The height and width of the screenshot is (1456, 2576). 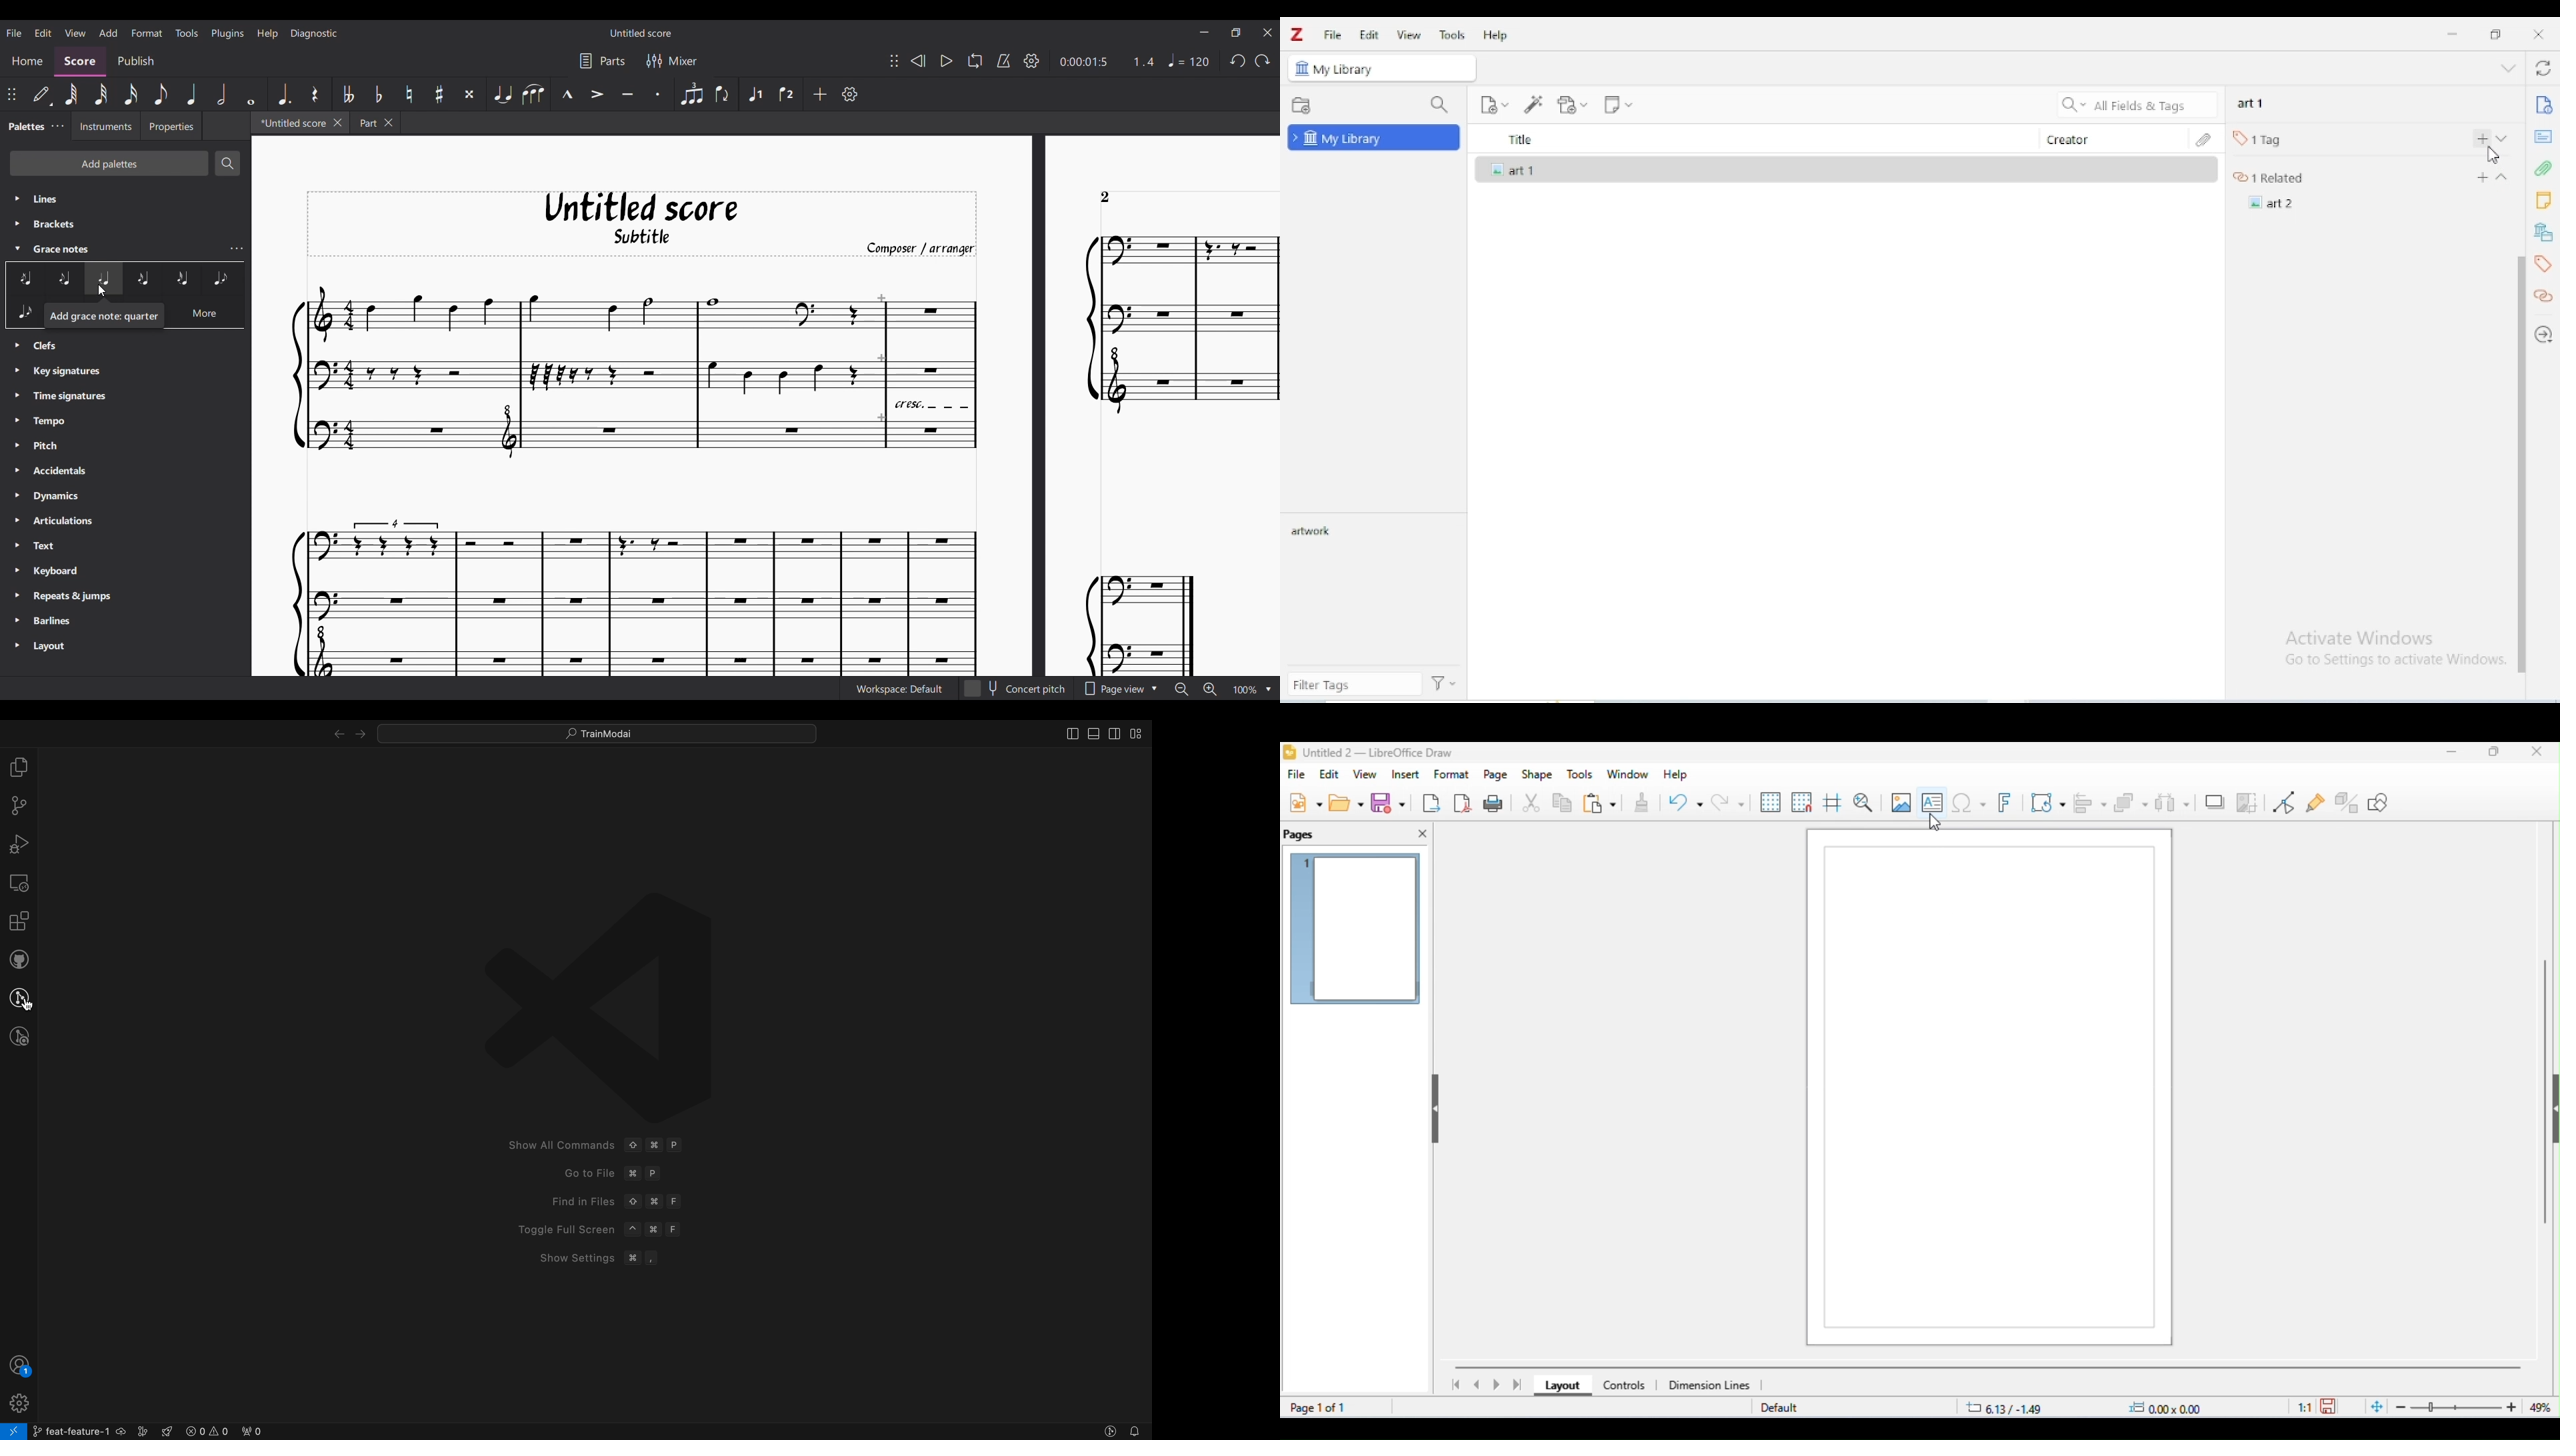 What do you see at coordinates (2007, 803) in the screenshot?
I see `insert fontwork text` at bounding box center [2007, 803].